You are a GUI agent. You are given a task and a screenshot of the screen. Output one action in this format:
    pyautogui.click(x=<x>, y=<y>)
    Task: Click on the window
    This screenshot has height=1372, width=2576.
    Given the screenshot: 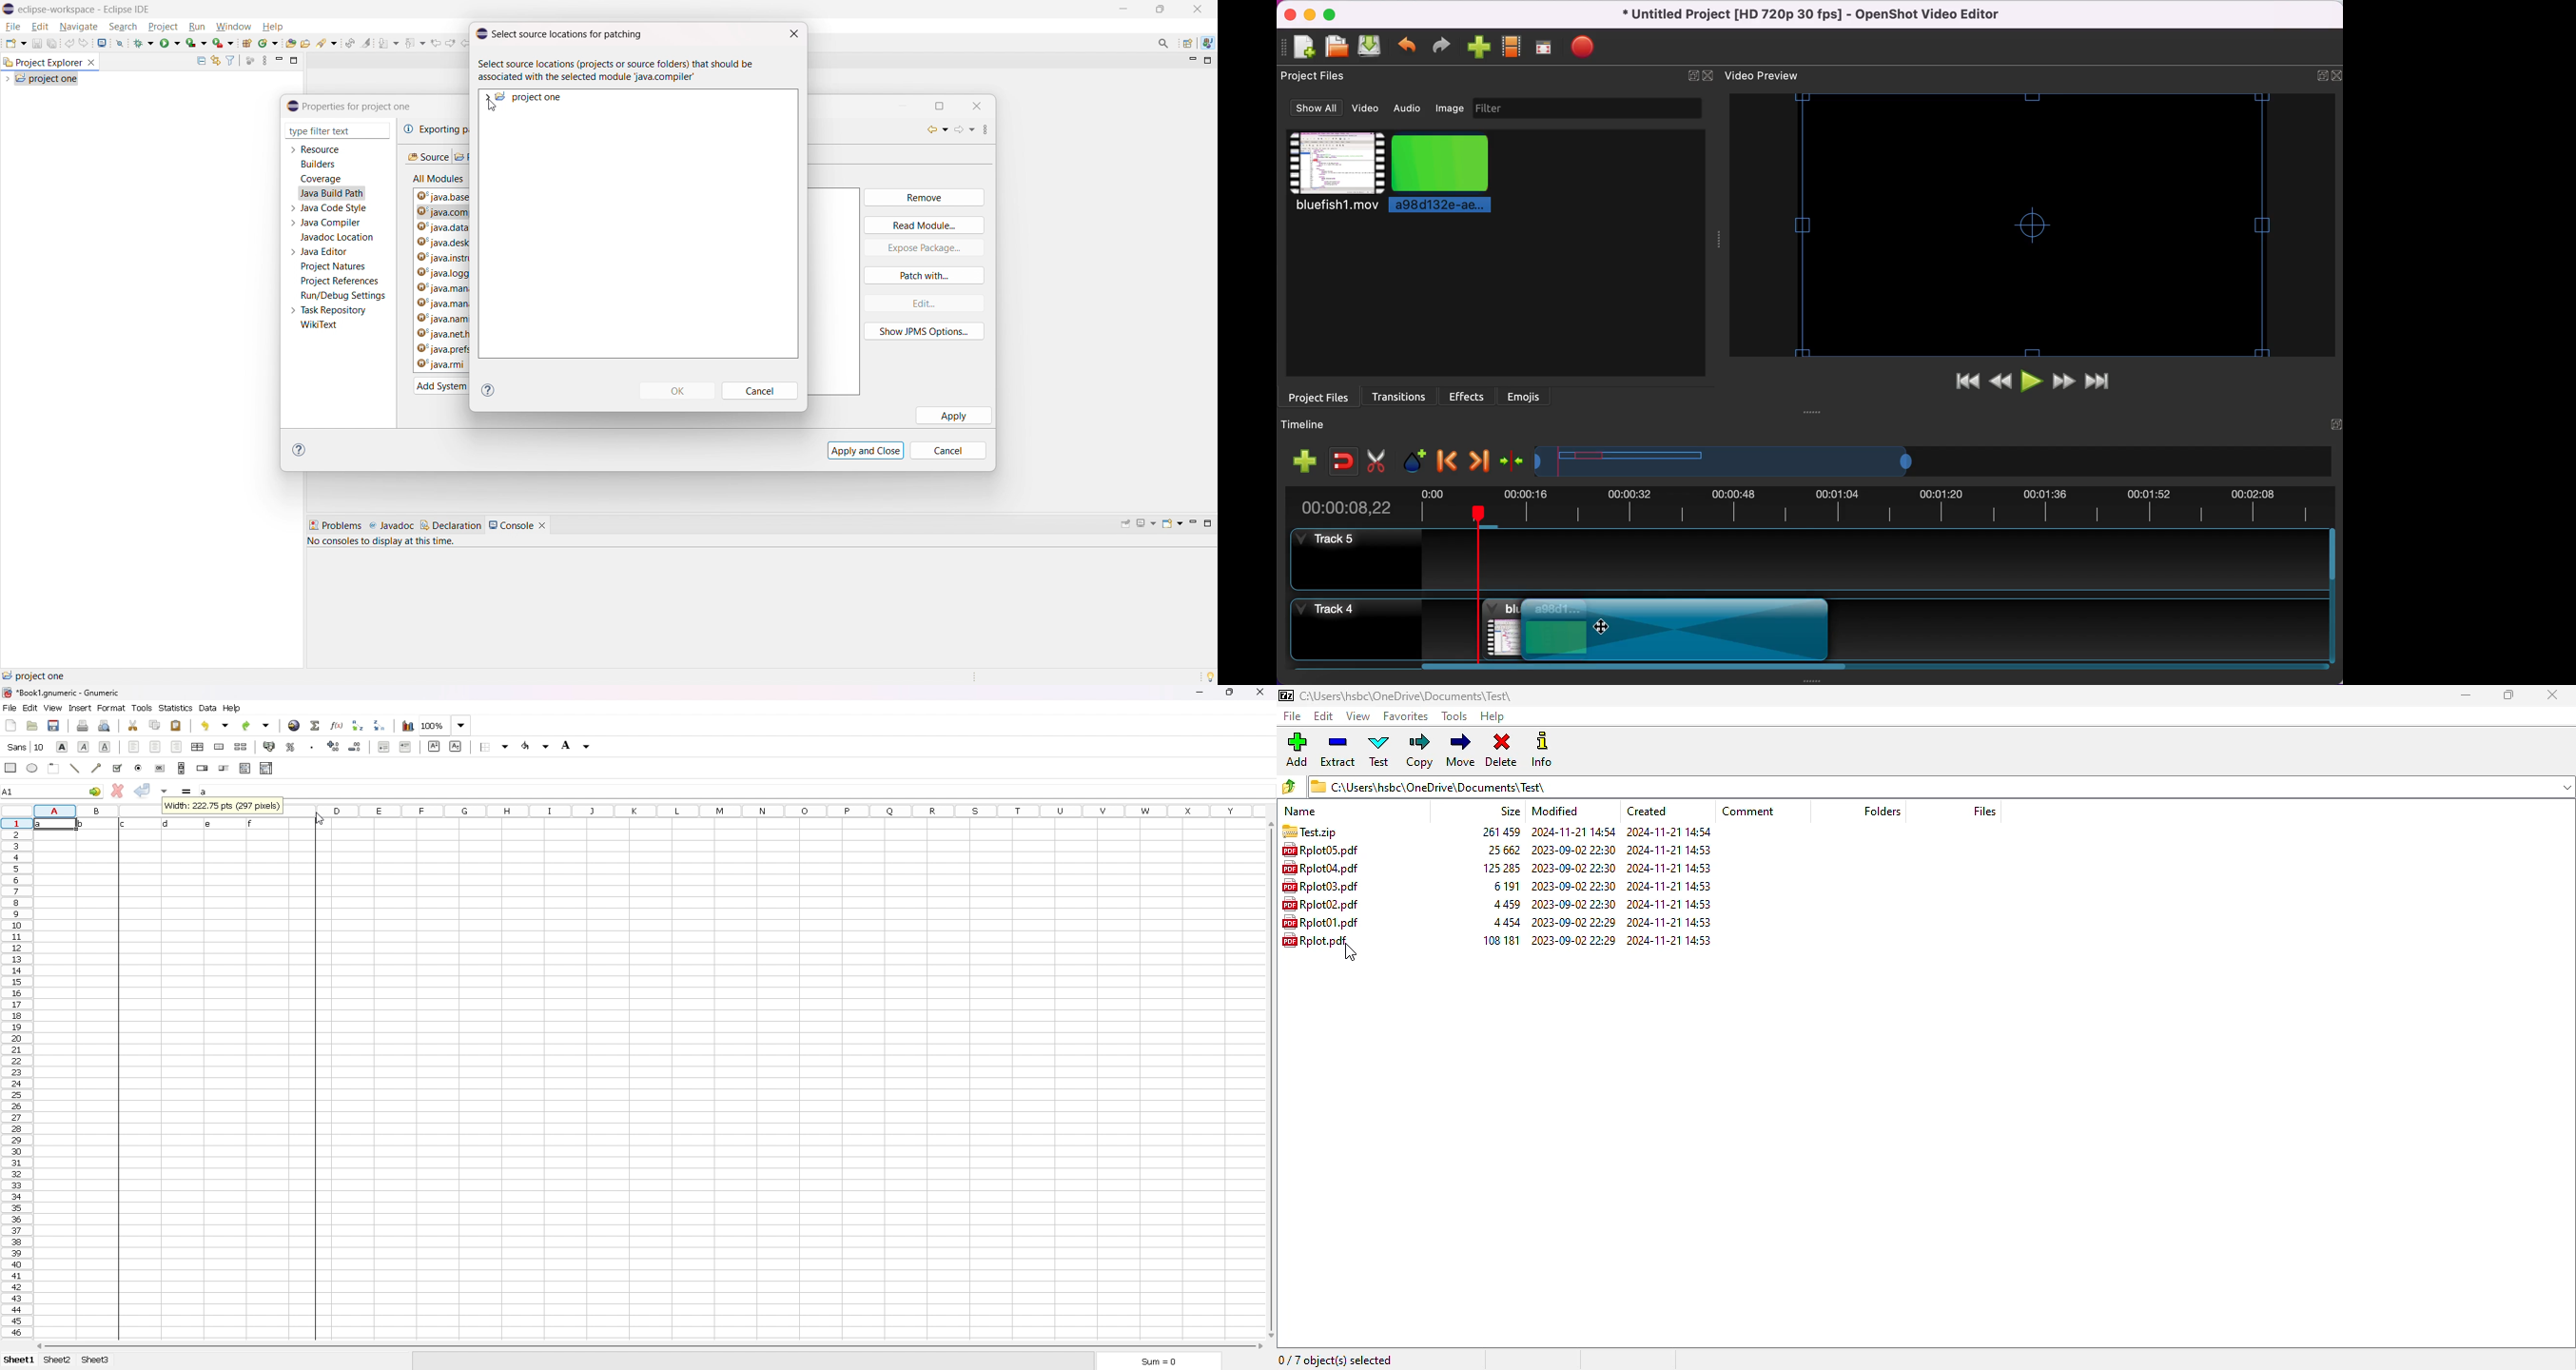 What is the action you would take?
    pyautogui.click(x=233, y=27)
    